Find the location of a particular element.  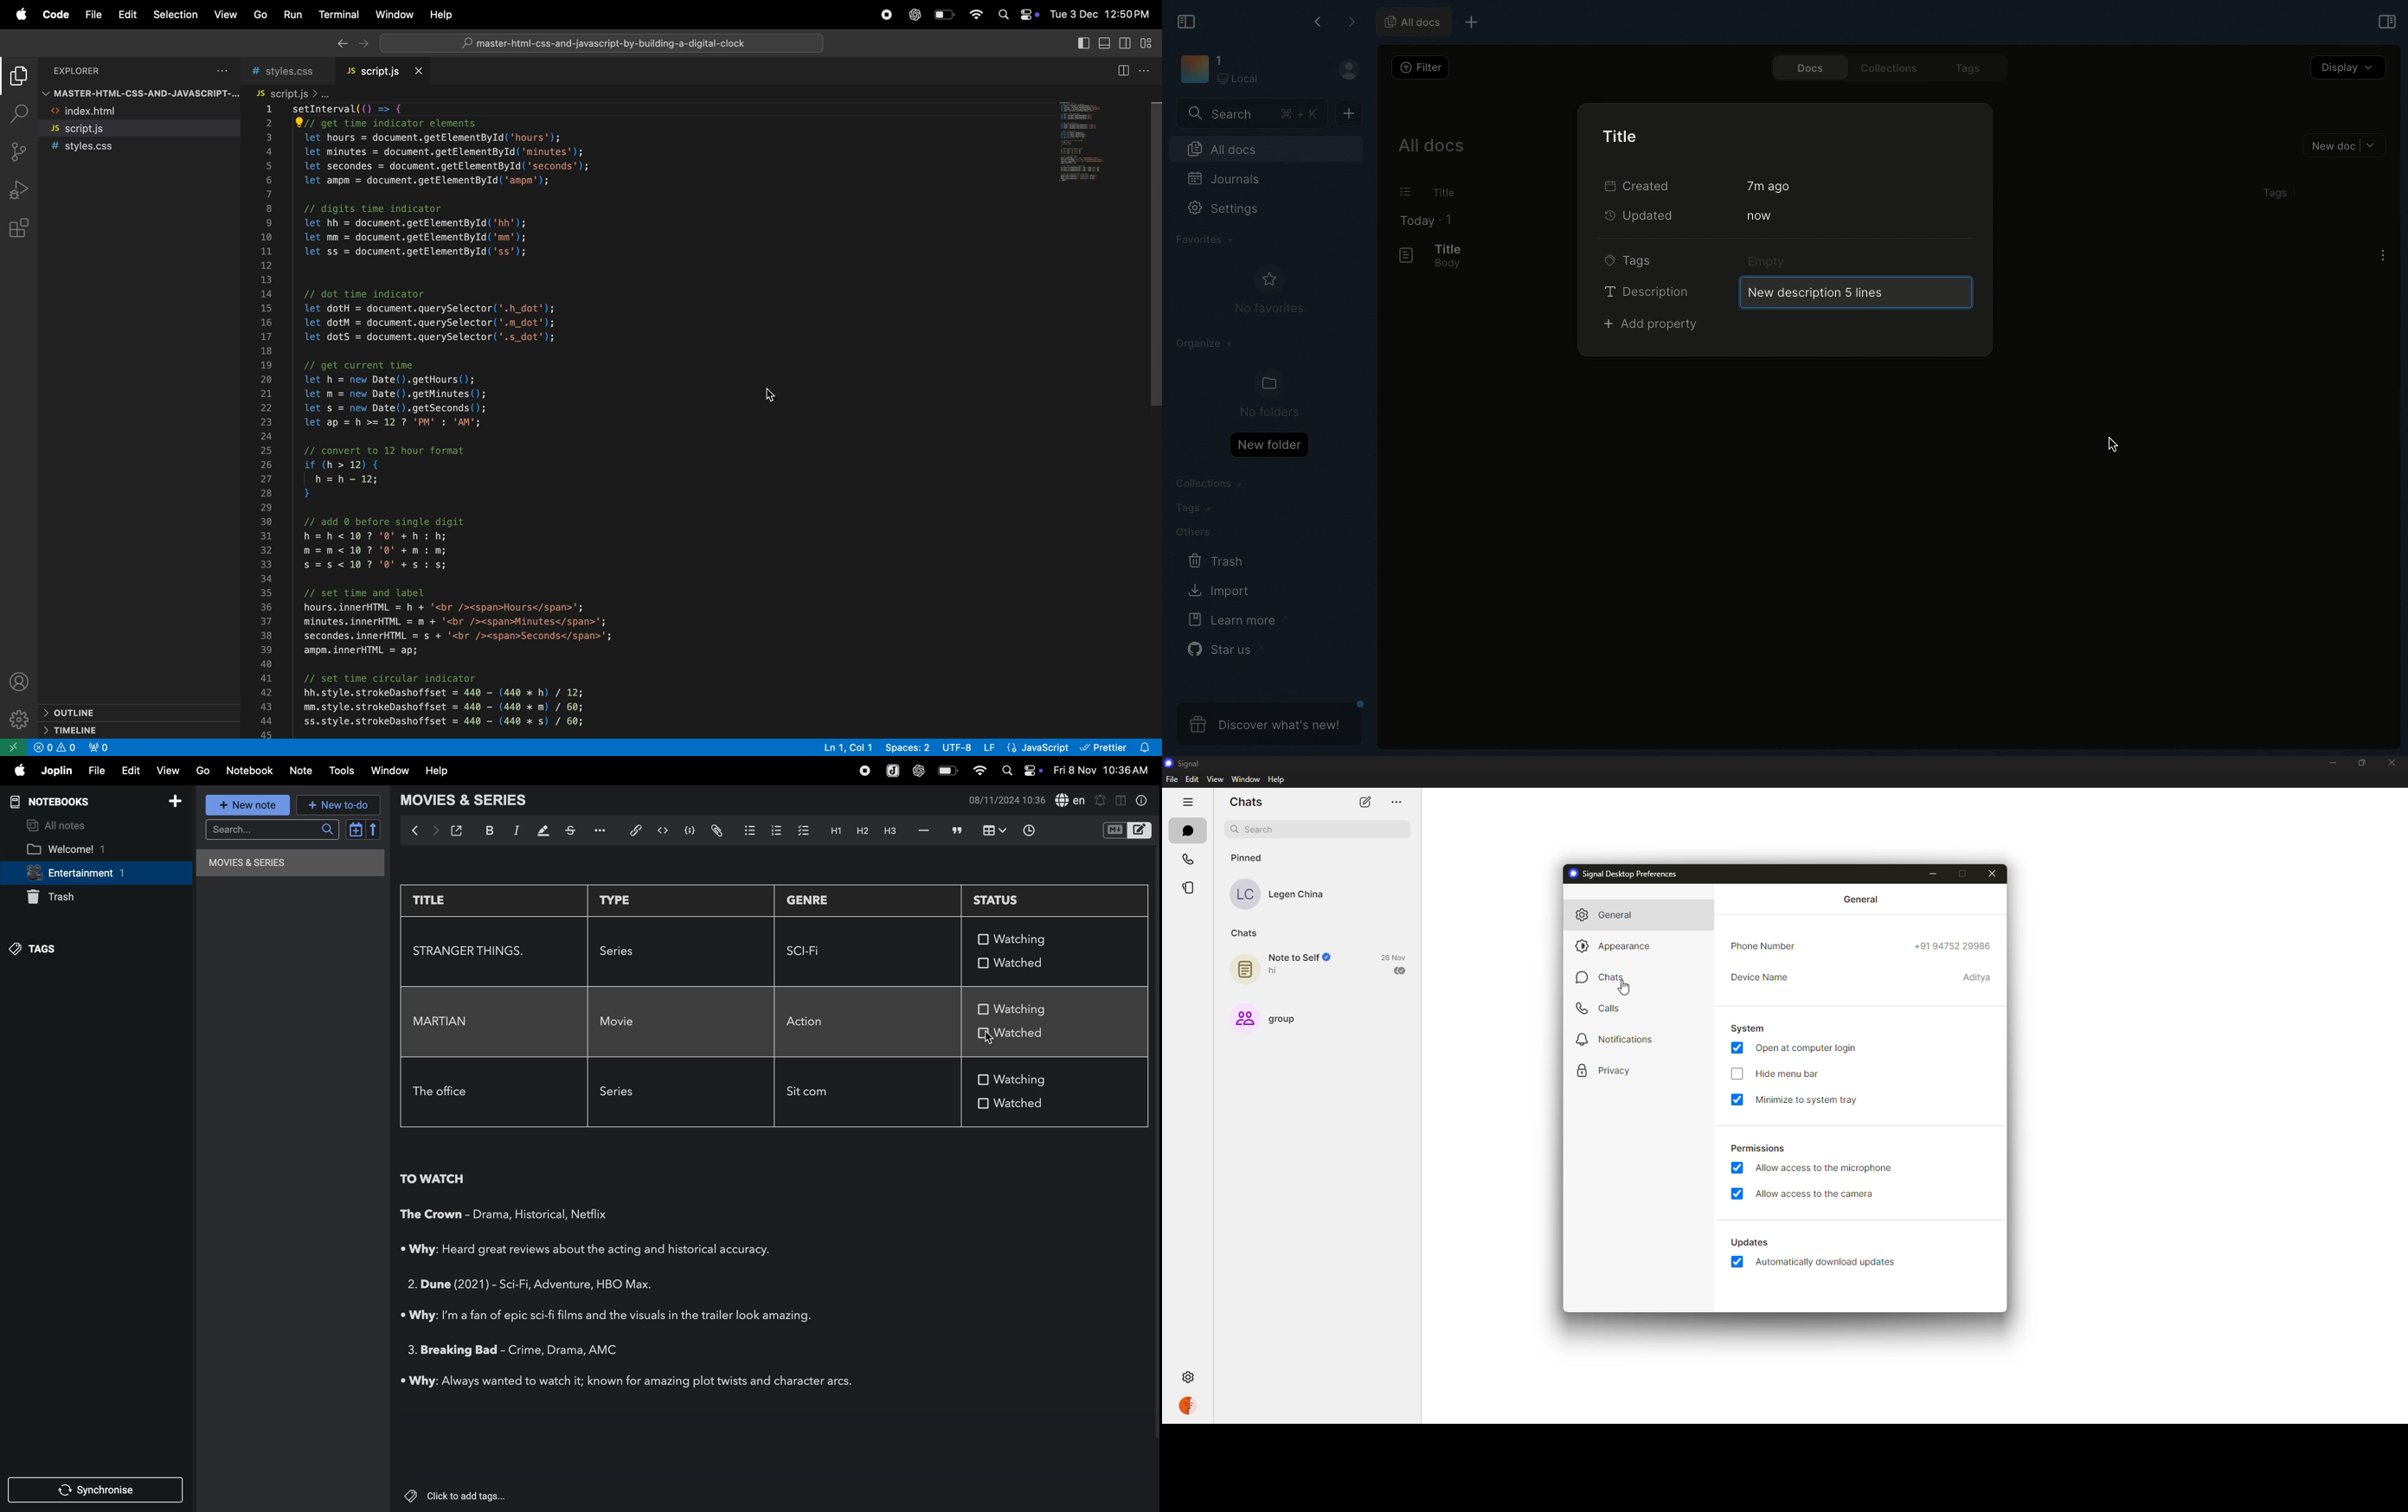

Cursor is located at coordinates (990, 1038).